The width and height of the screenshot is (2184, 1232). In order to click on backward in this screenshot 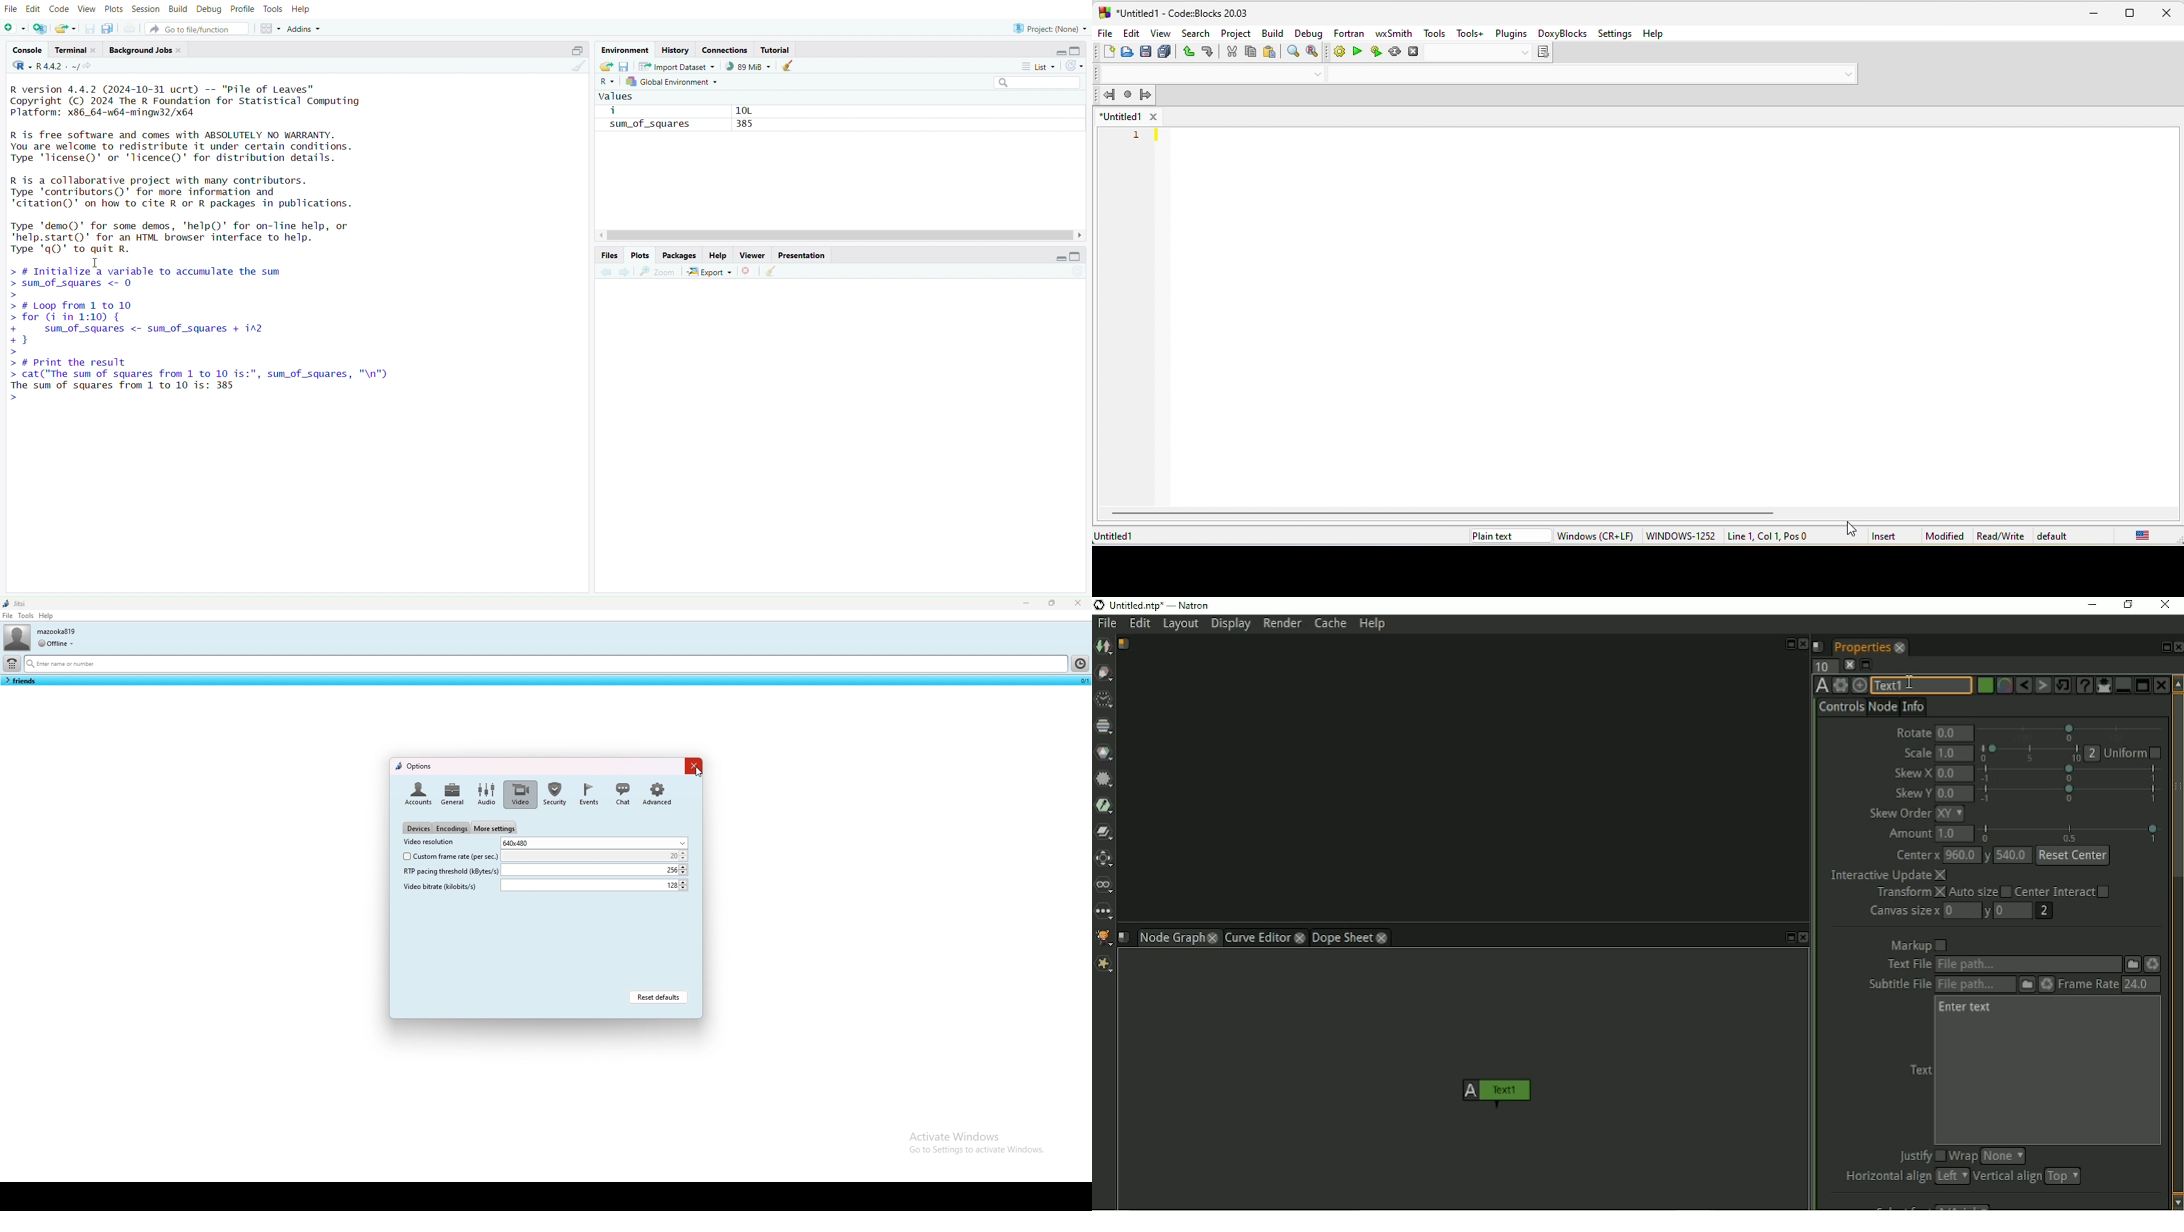, I will do `click(603, 272)`.